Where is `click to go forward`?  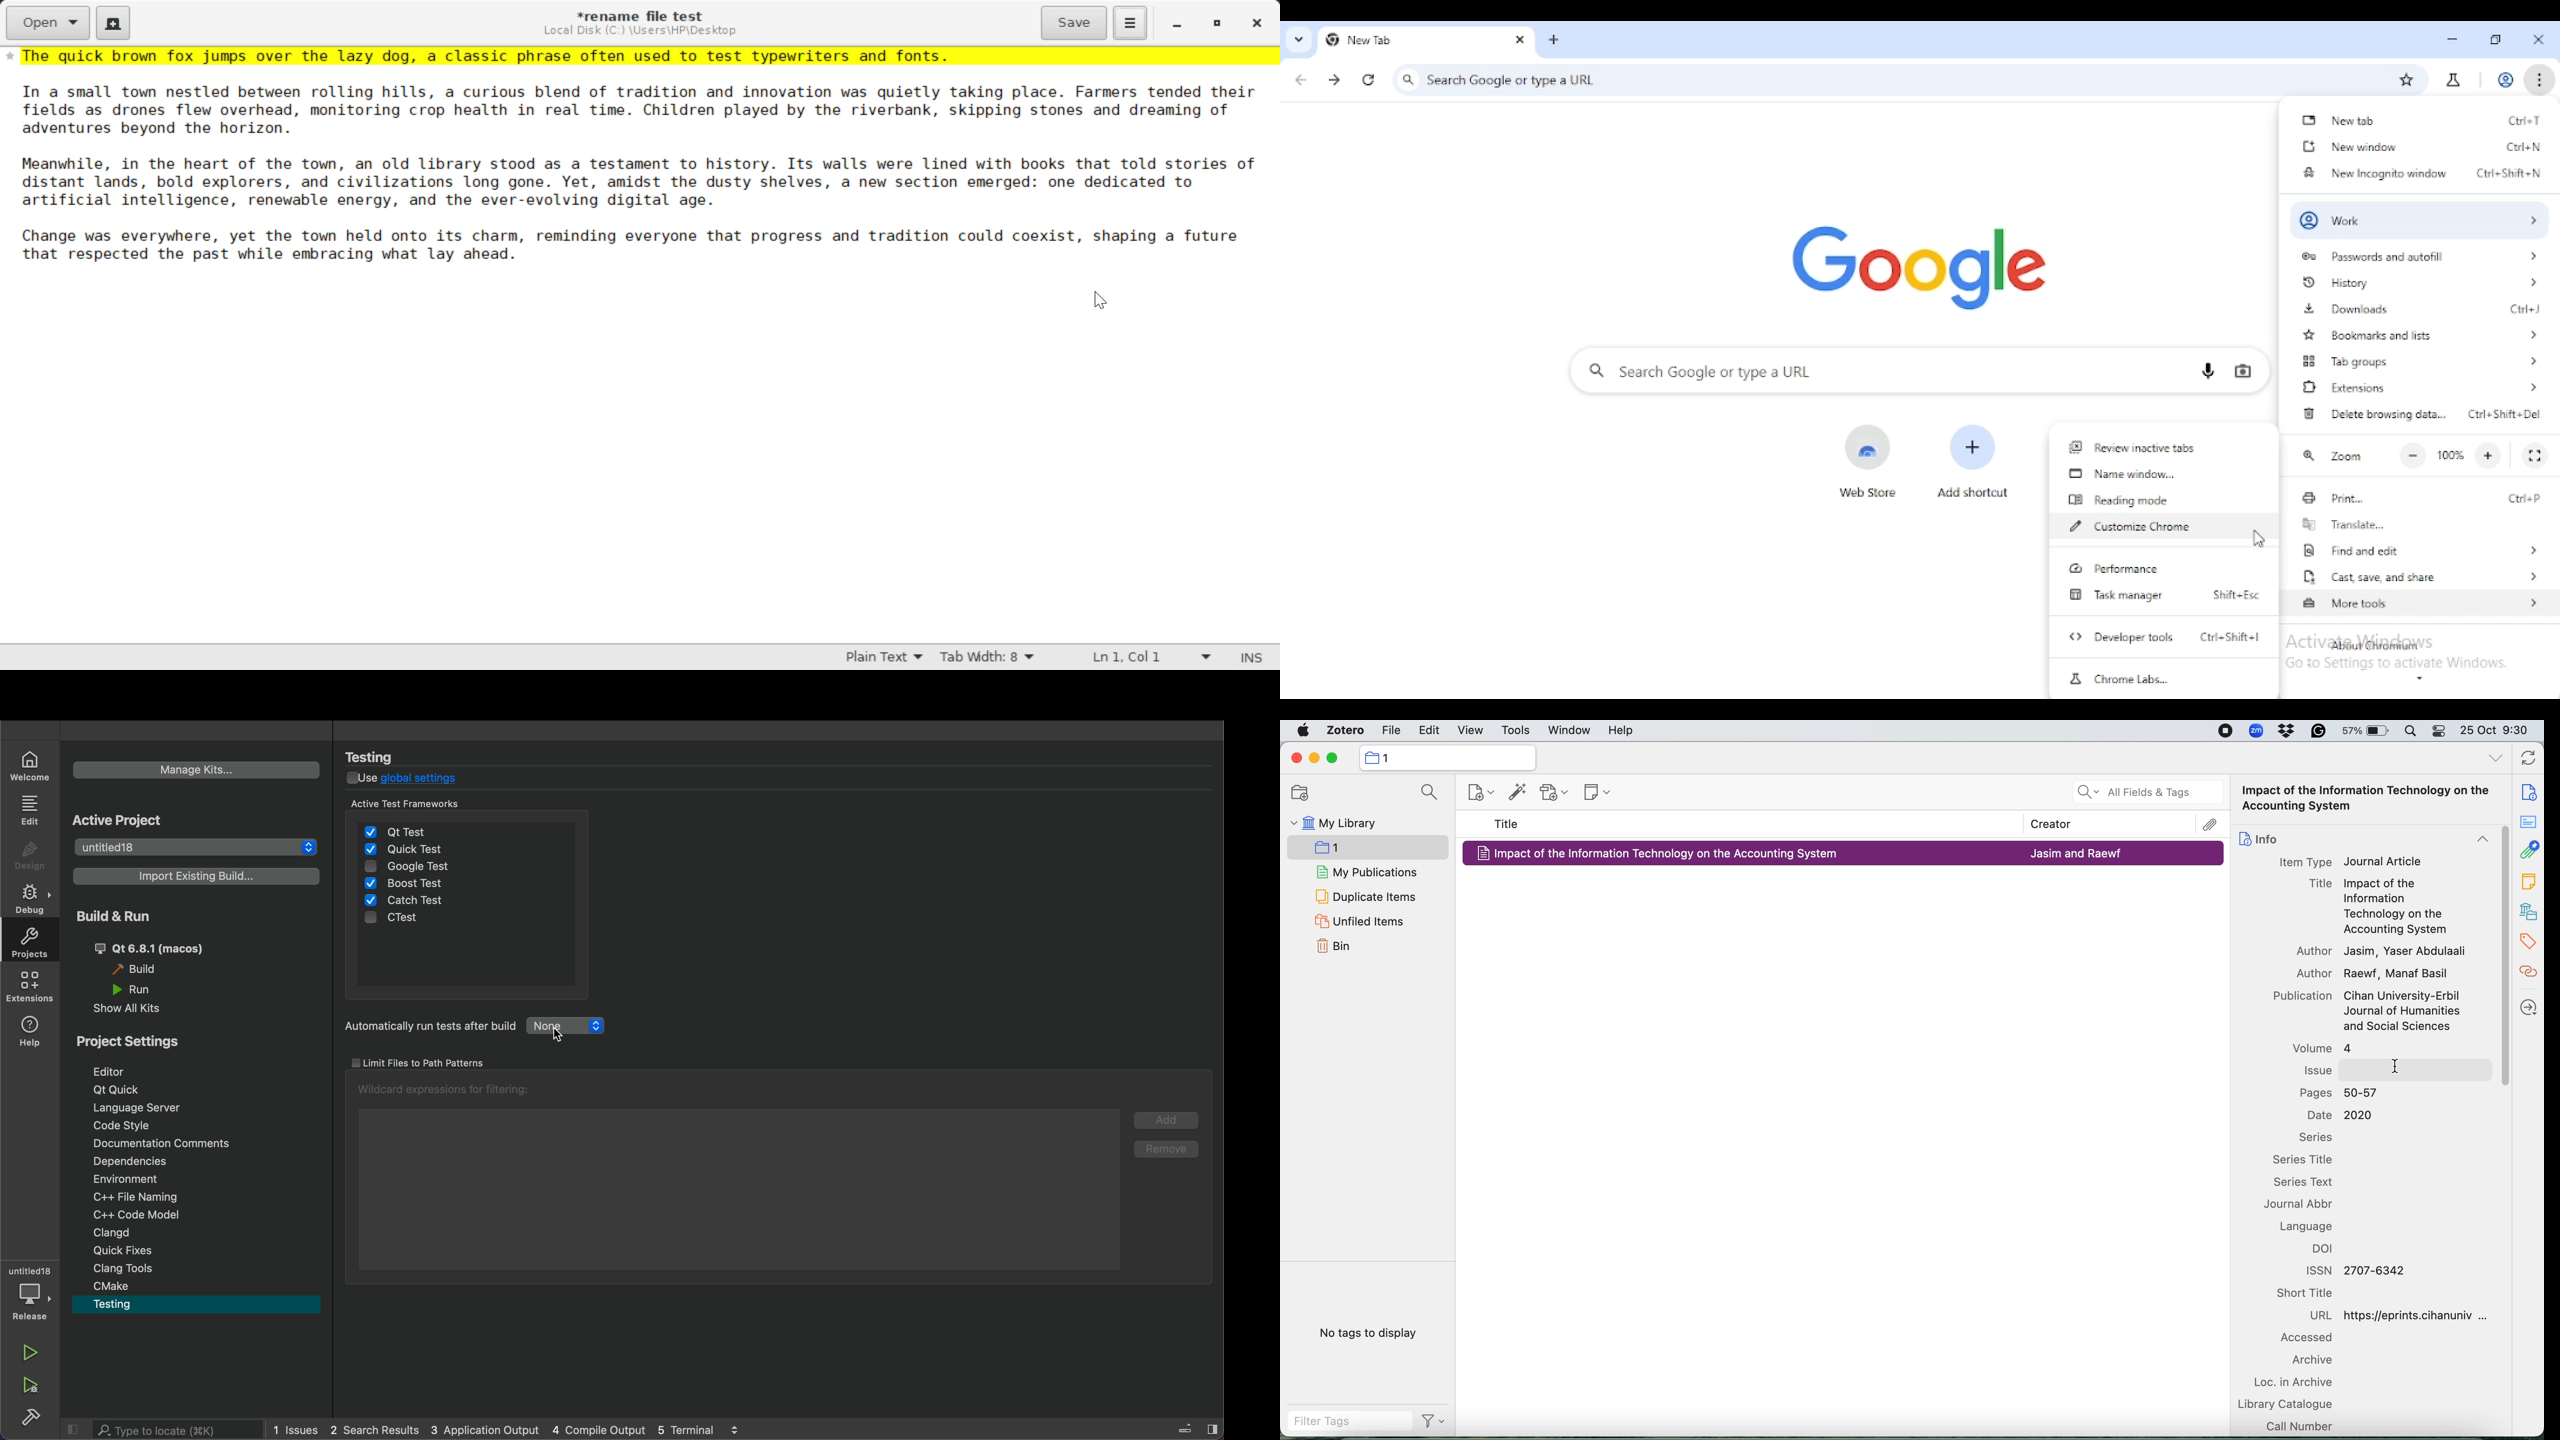 click to go forward is located at coordinates (1334, 80).